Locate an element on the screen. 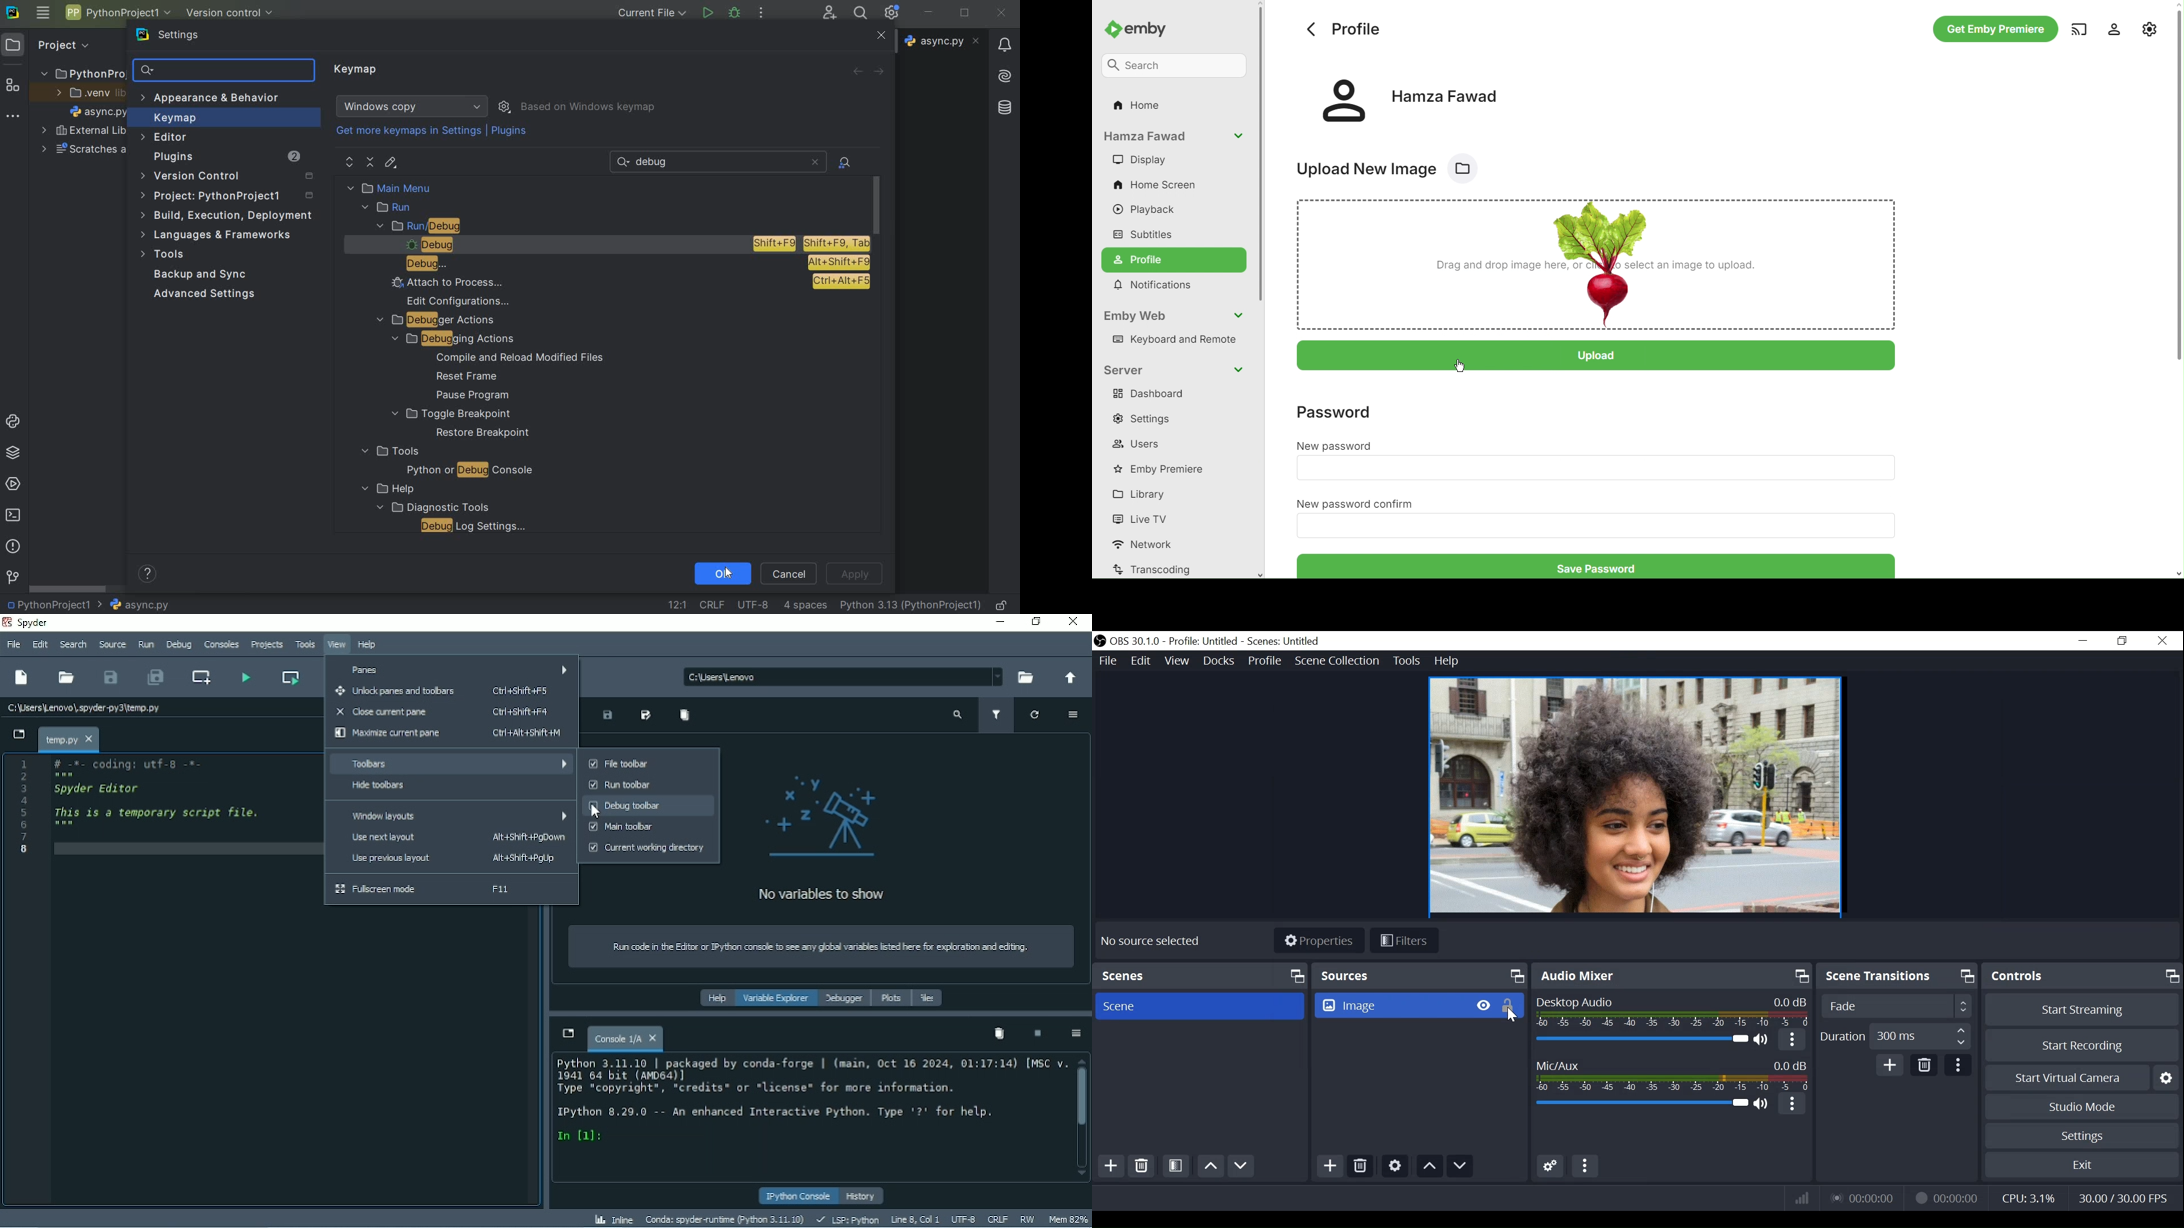 The height and width of the screenshot is (1232, 2184). Cursor is located at coordinates (594, 813).